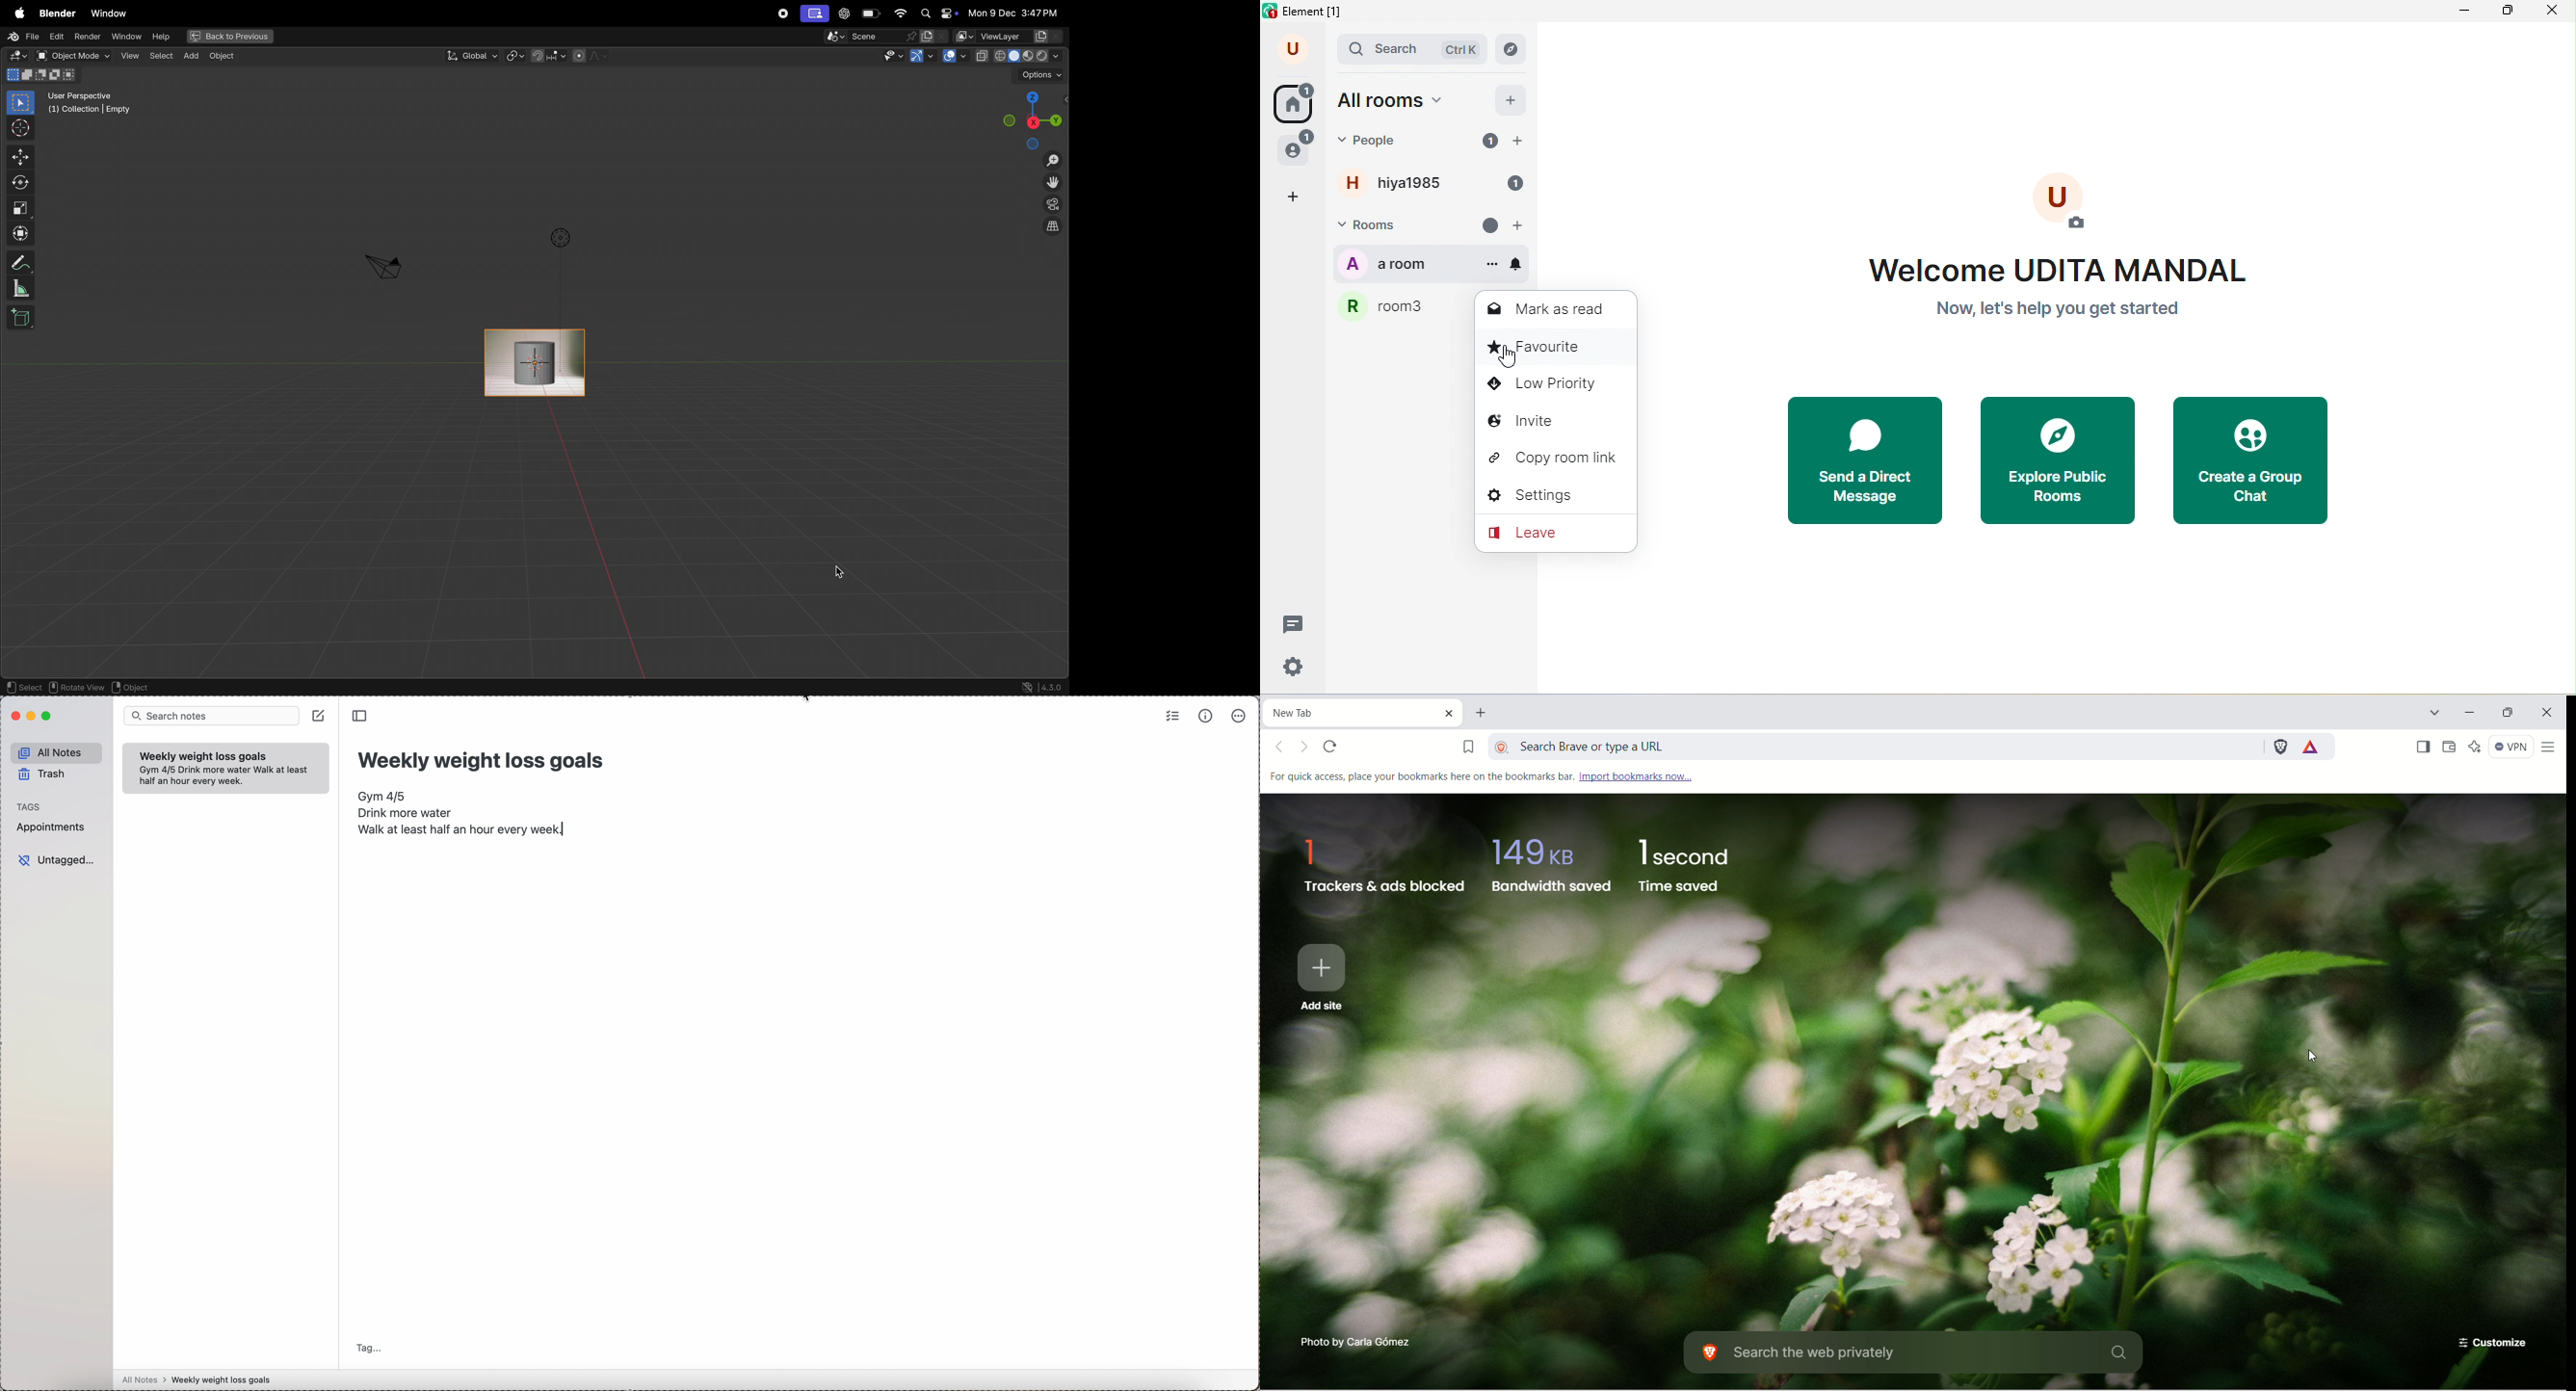  Describe the element at coordinates (21, 289) in the screenshot. I see `measure` at that location.